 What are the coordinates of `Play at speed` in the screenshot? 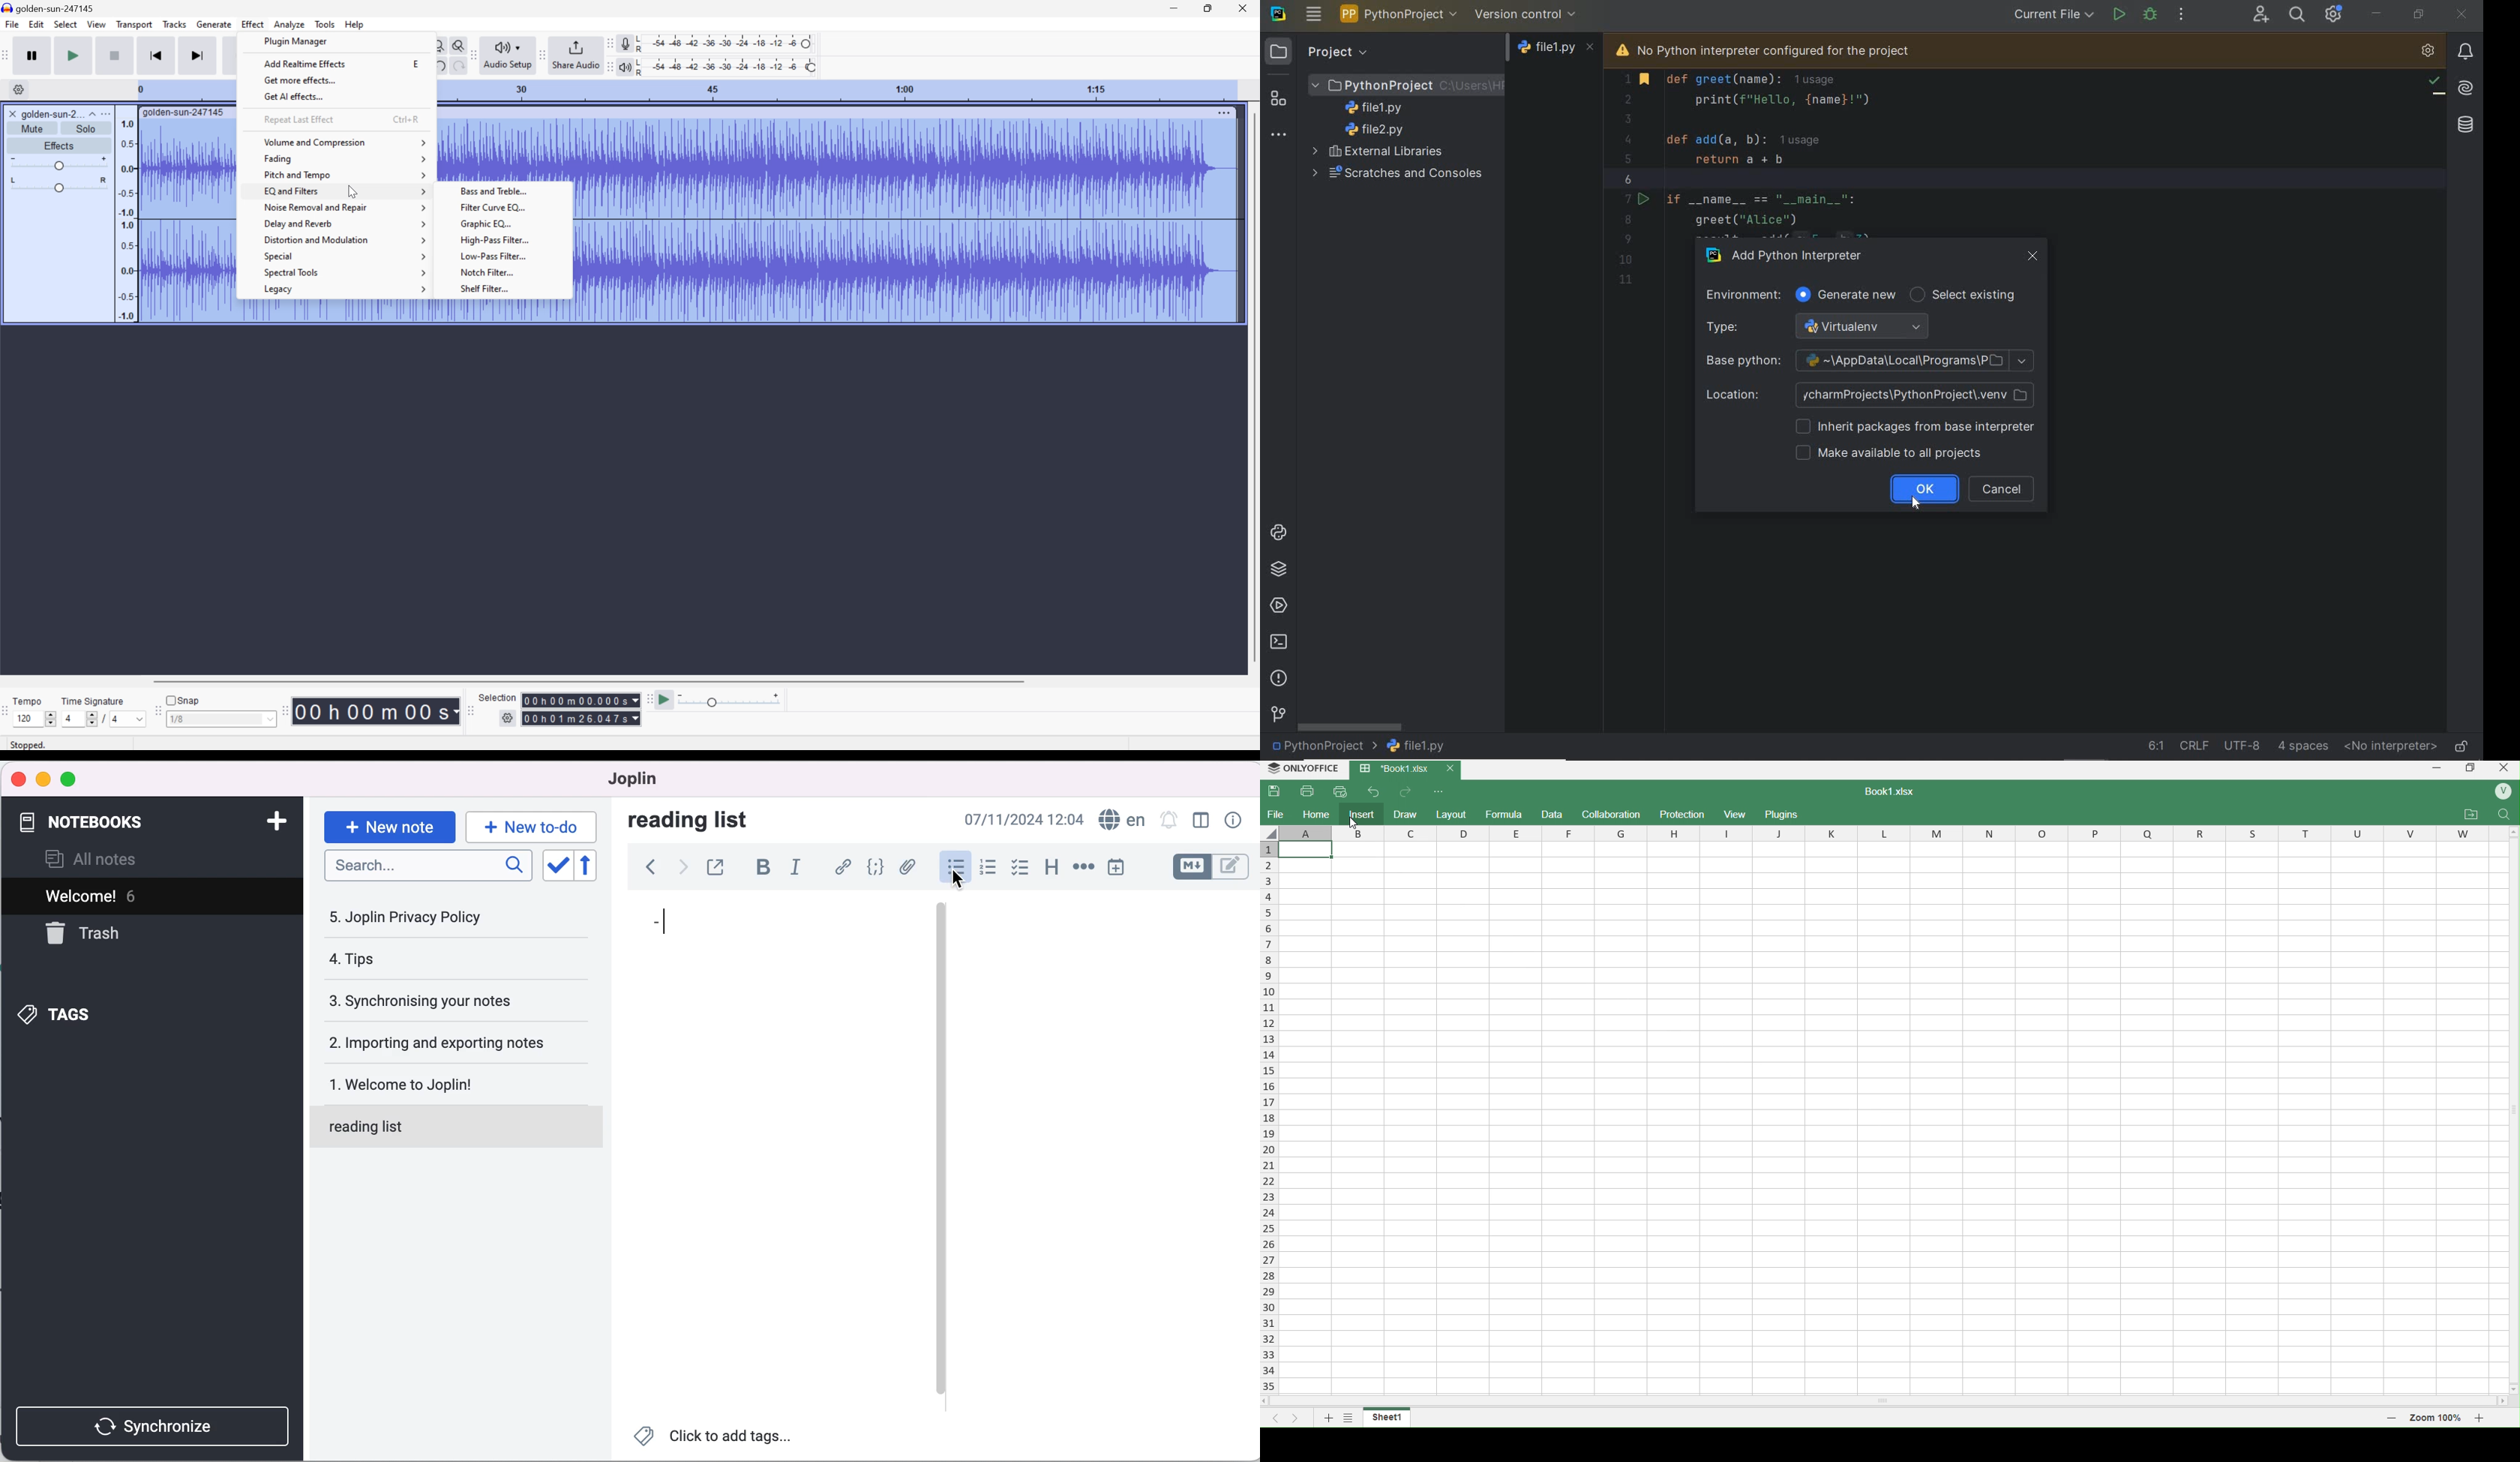 It's located at (665, 701).